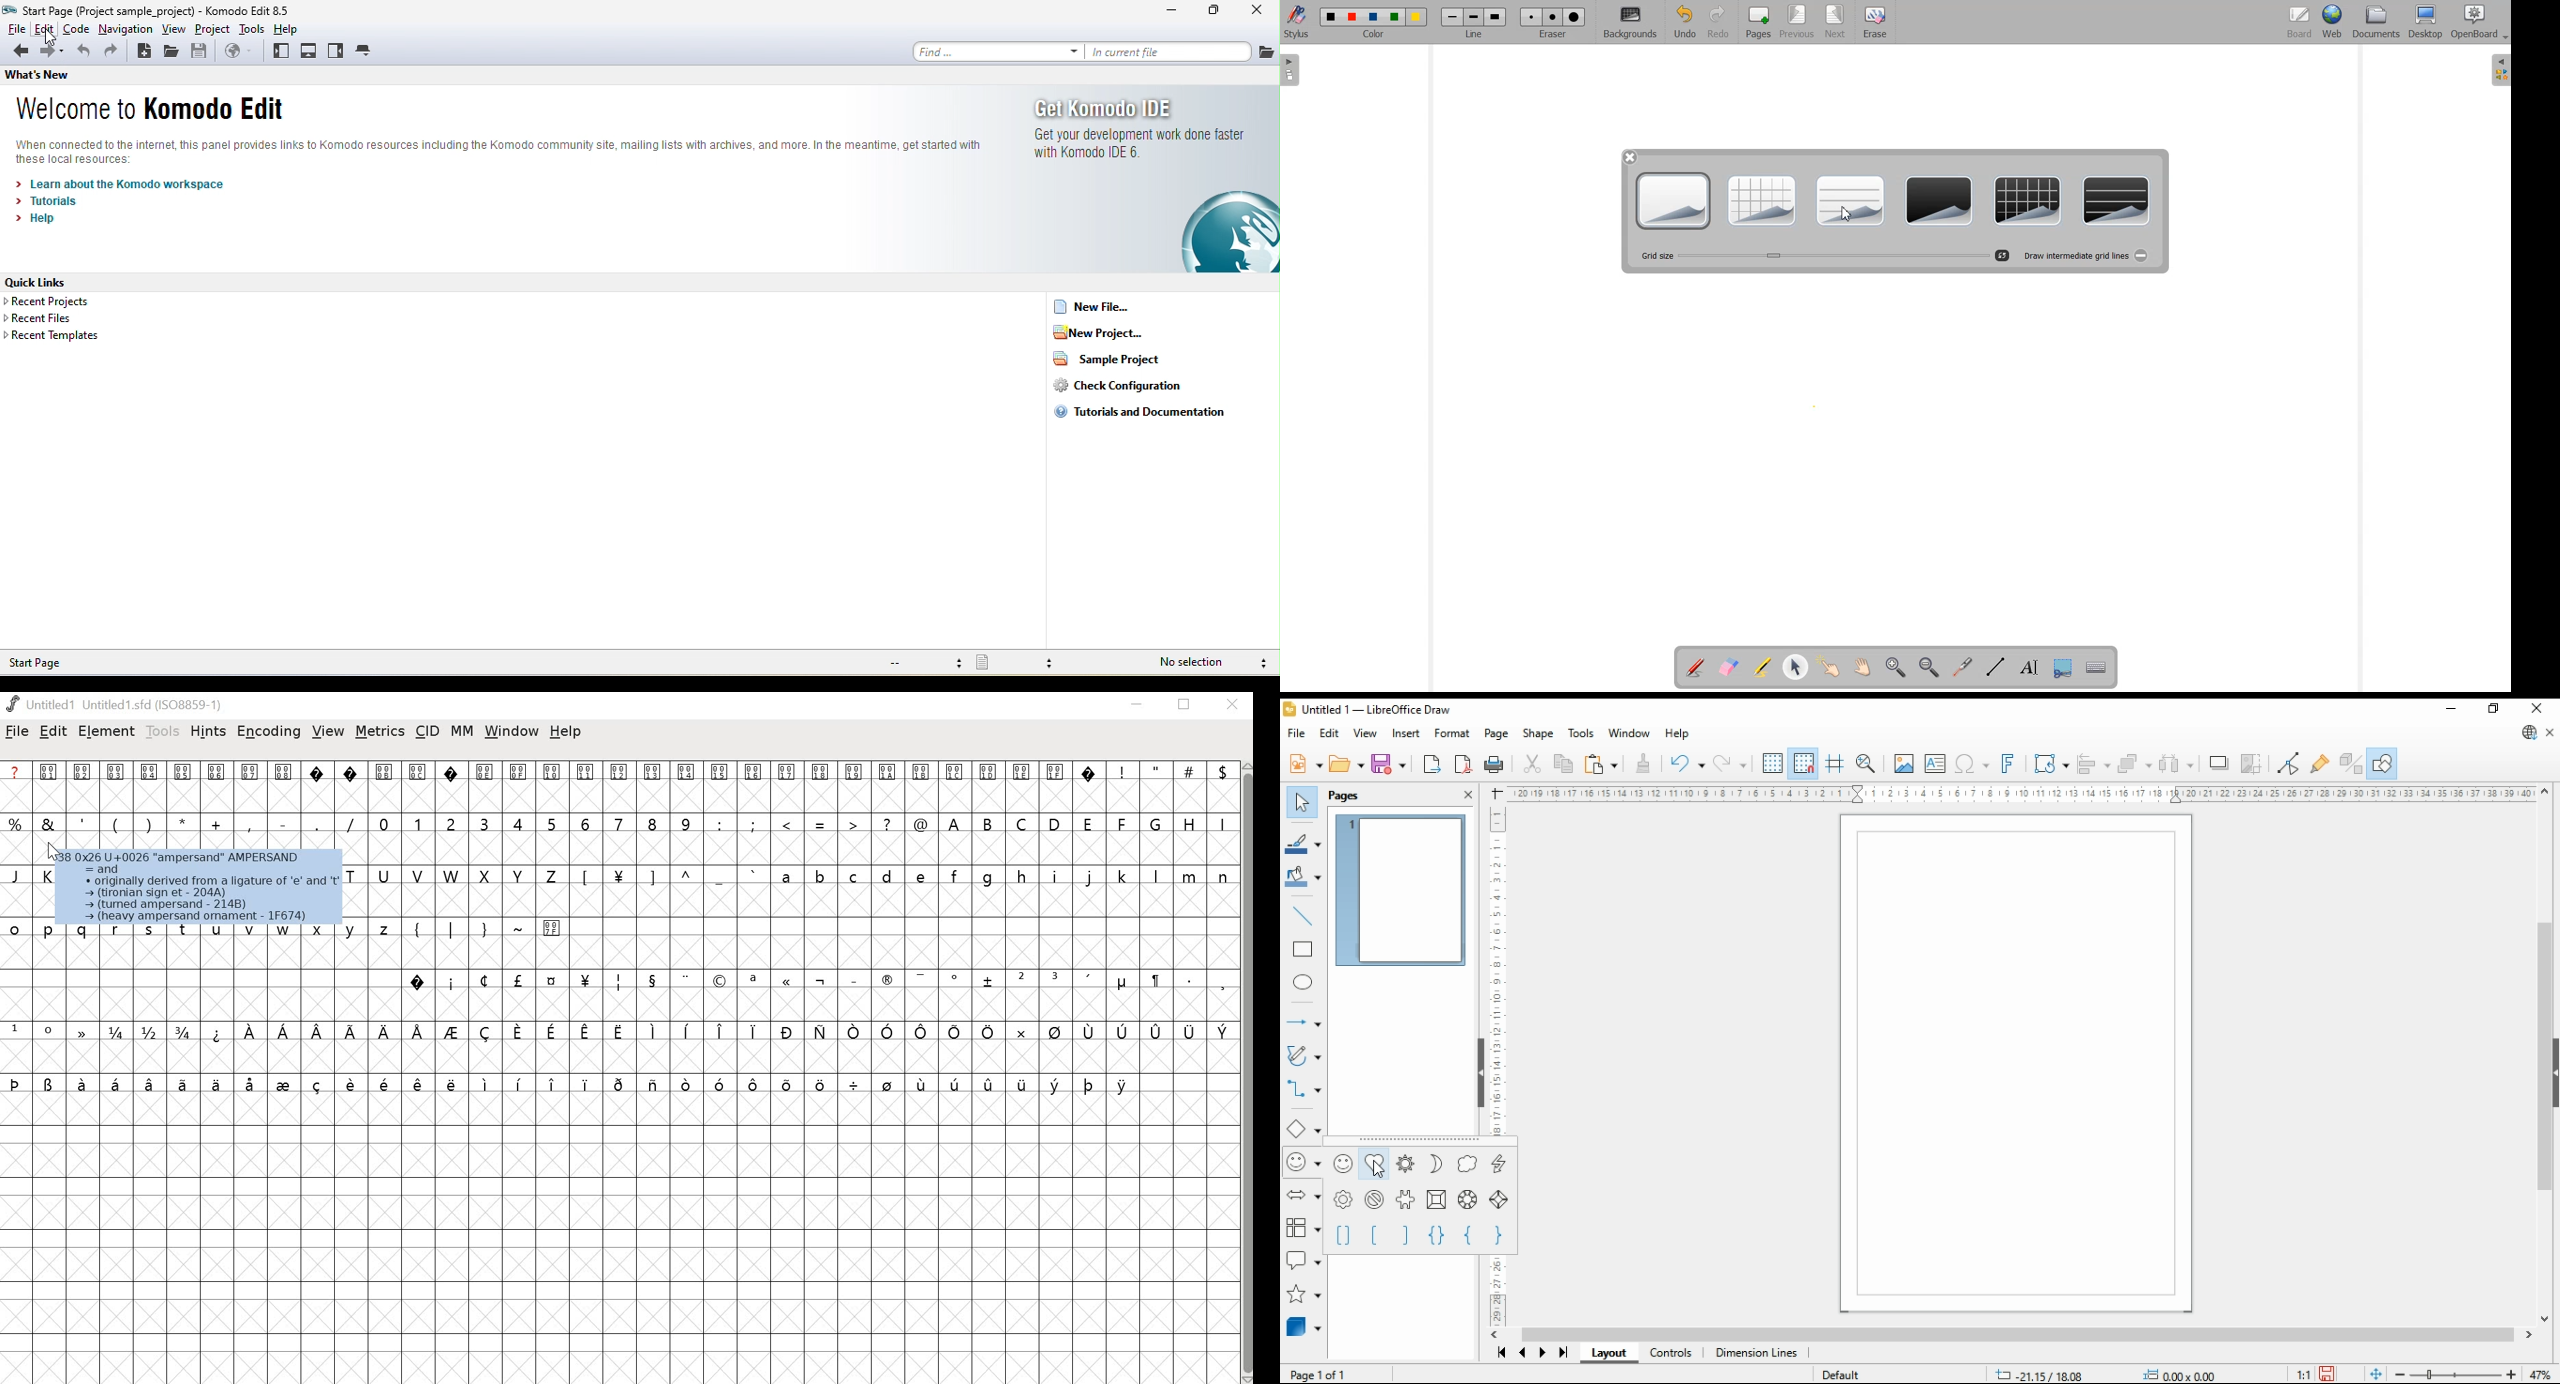  Describe the element at coordinates (623, 787) in the screenshot. I see `0012` at that location.